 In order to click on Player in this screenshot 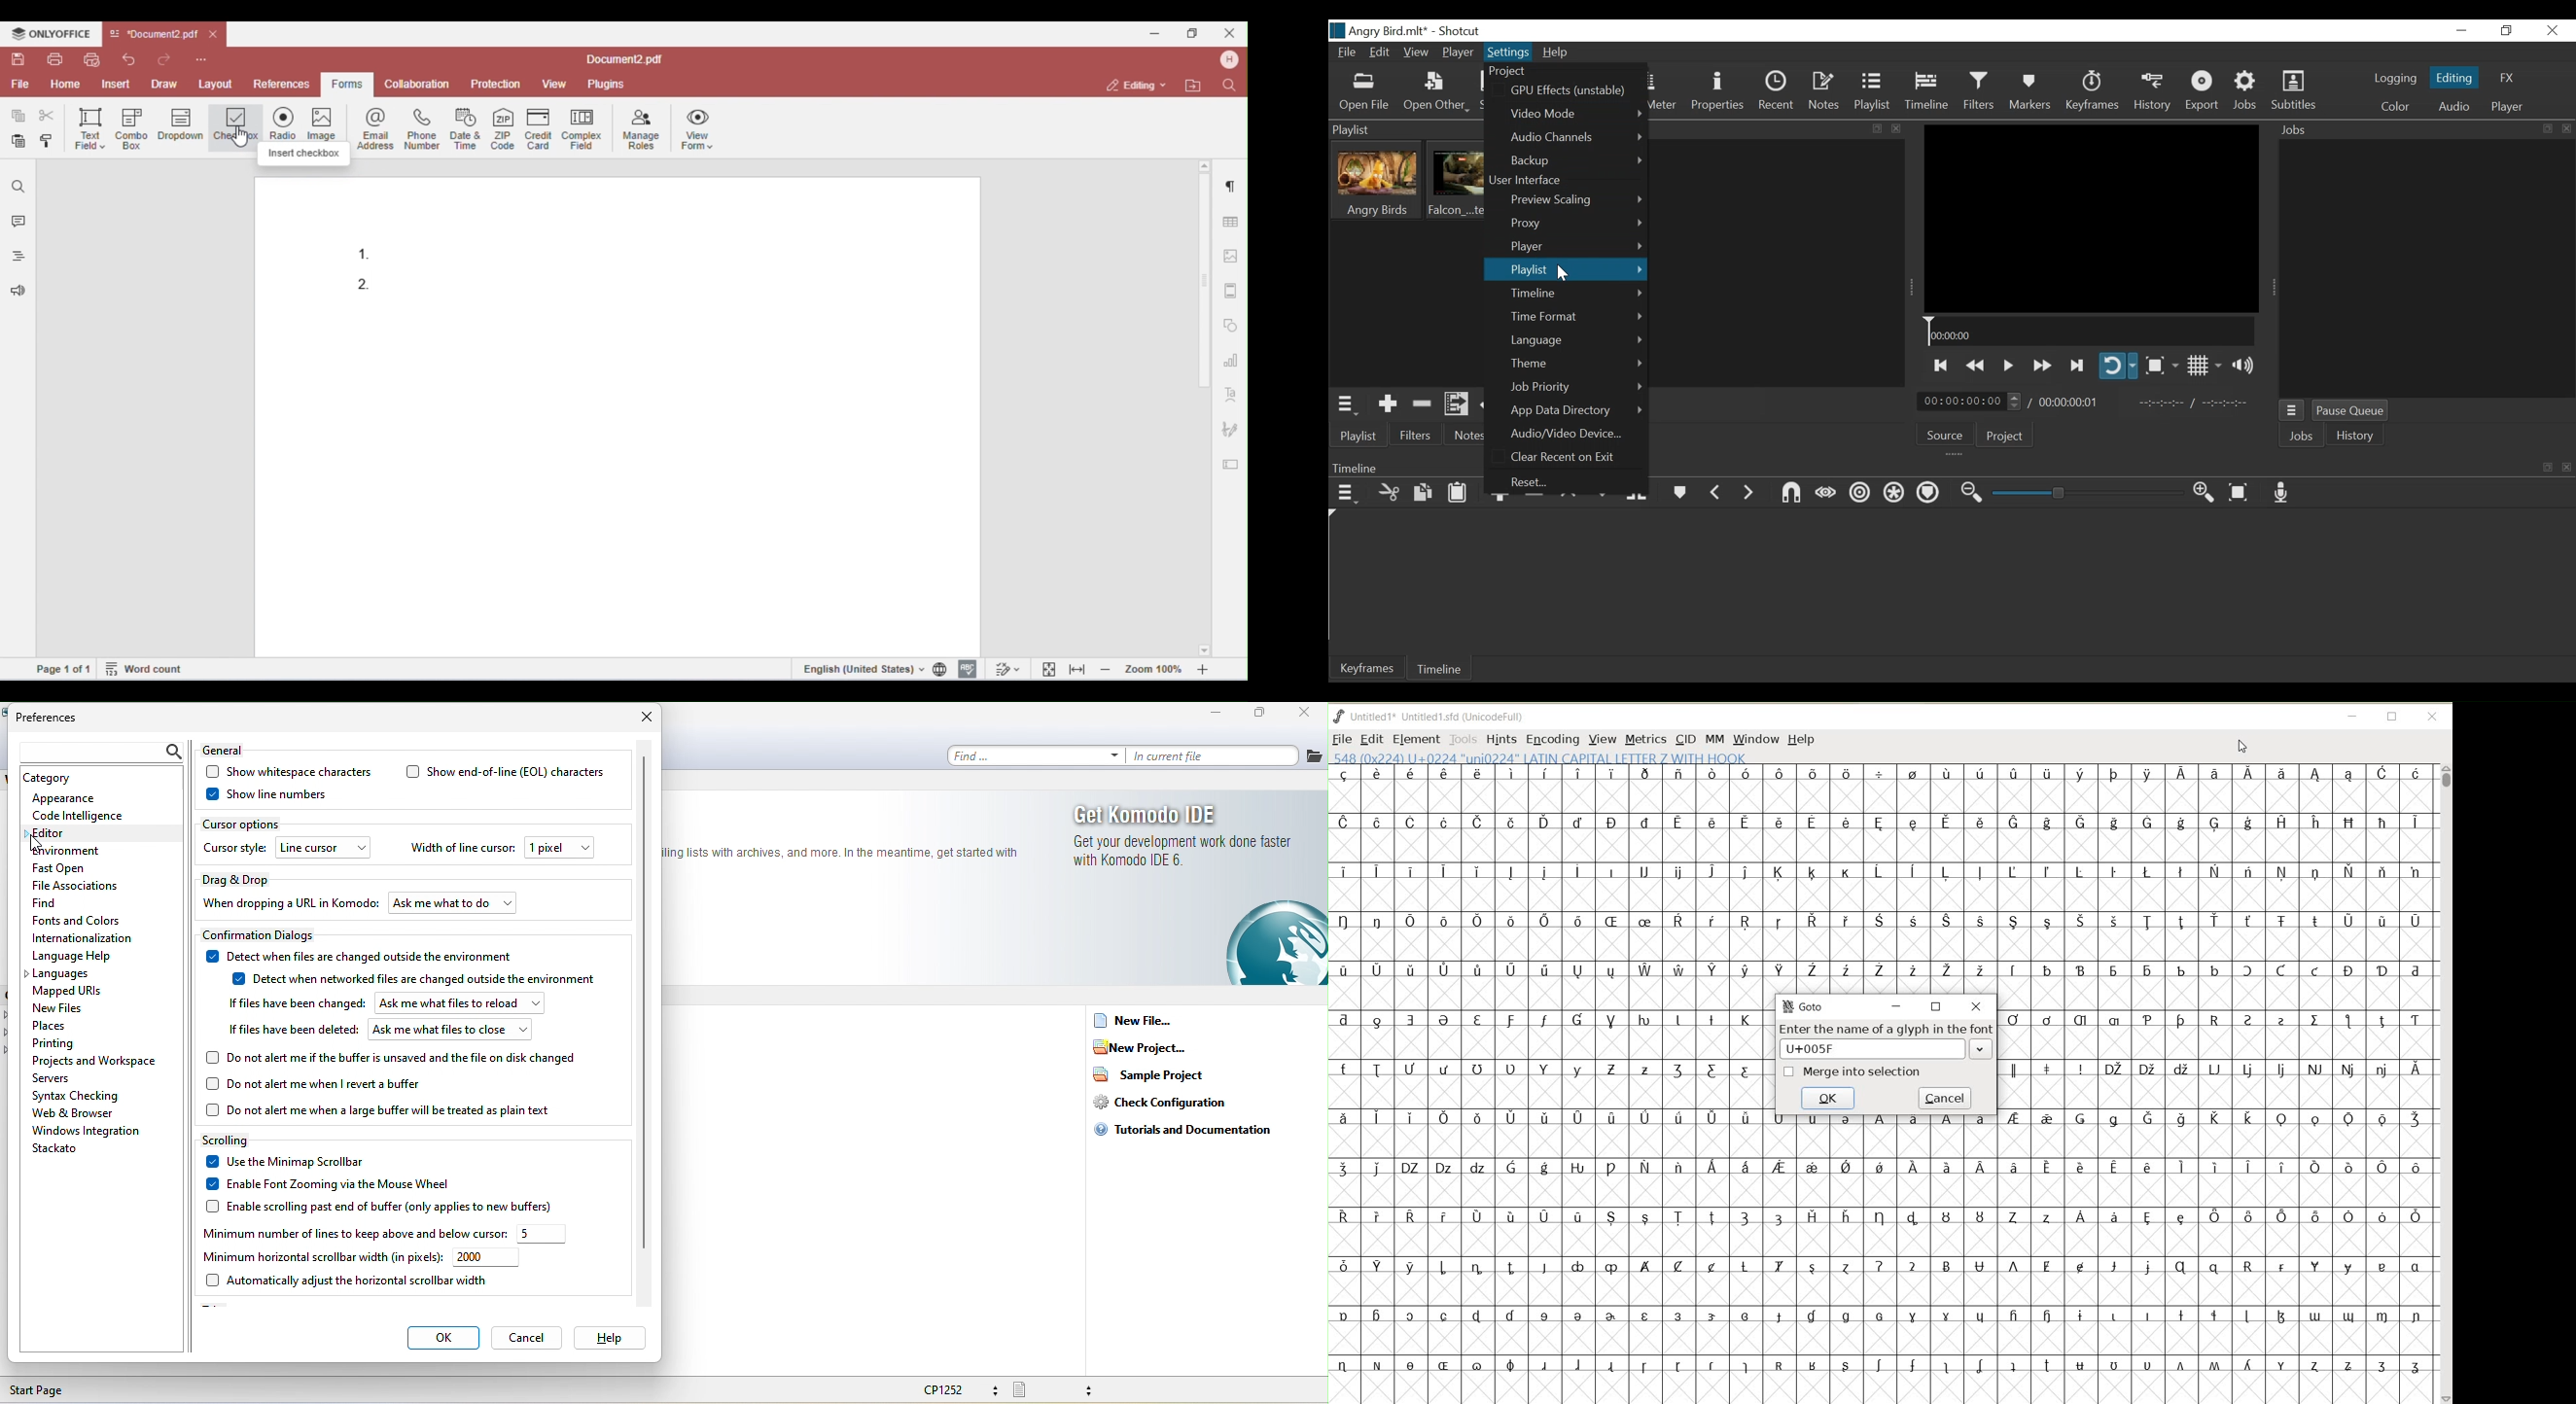, I will do `click(2508, 107)`.